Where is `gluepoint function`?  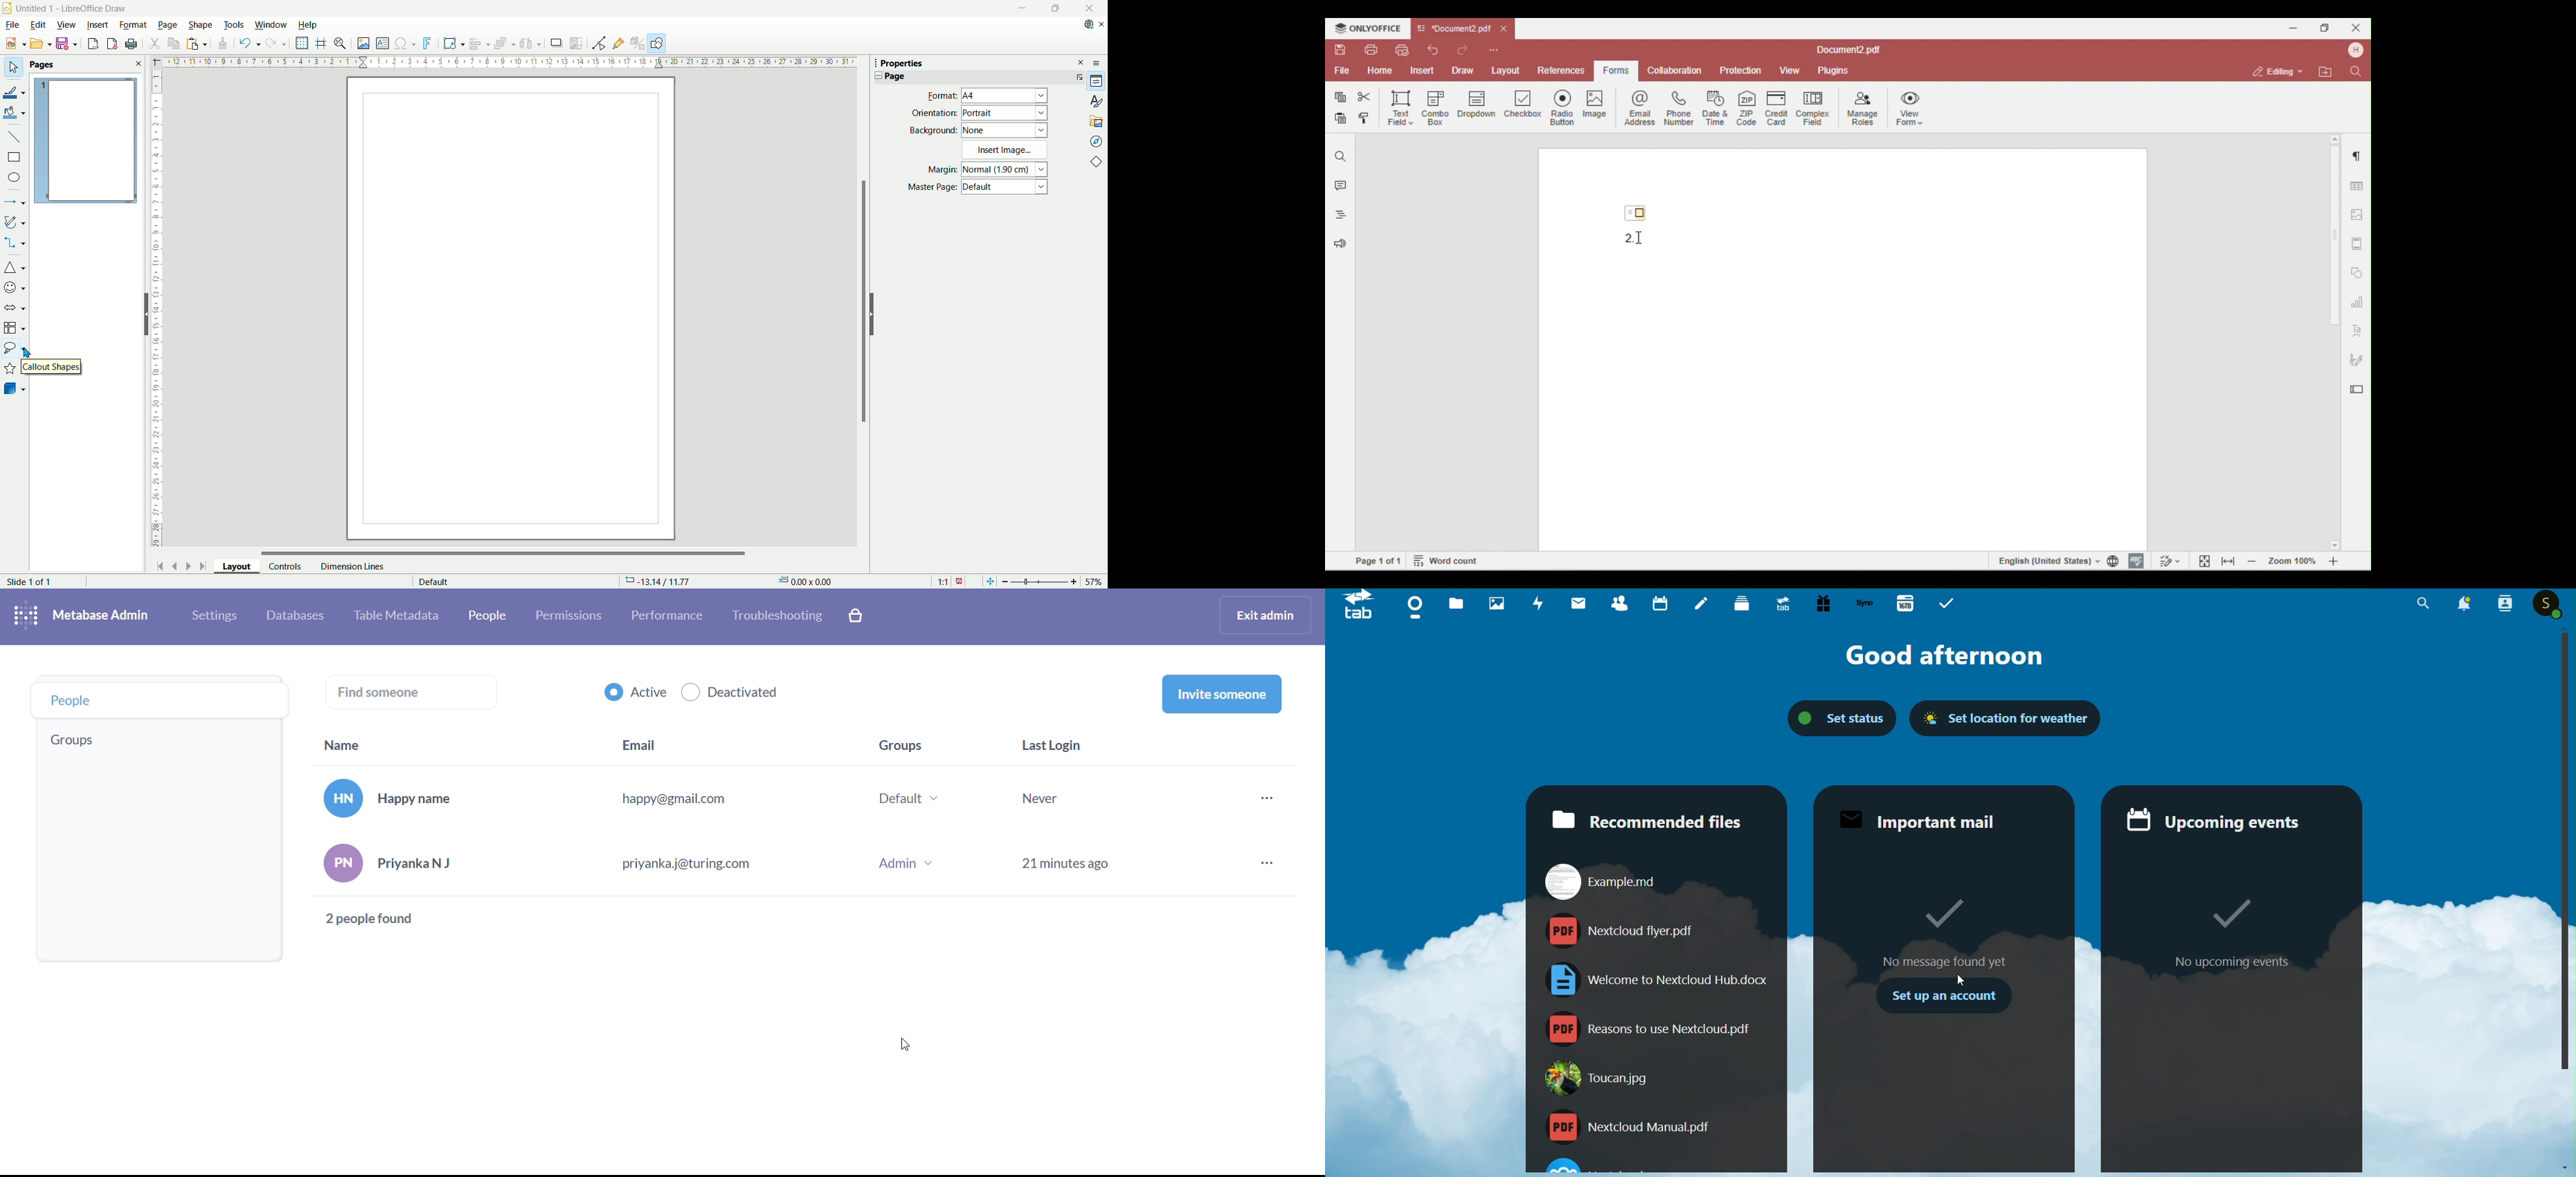 gluepoint function is located at coordinates (619, 43).